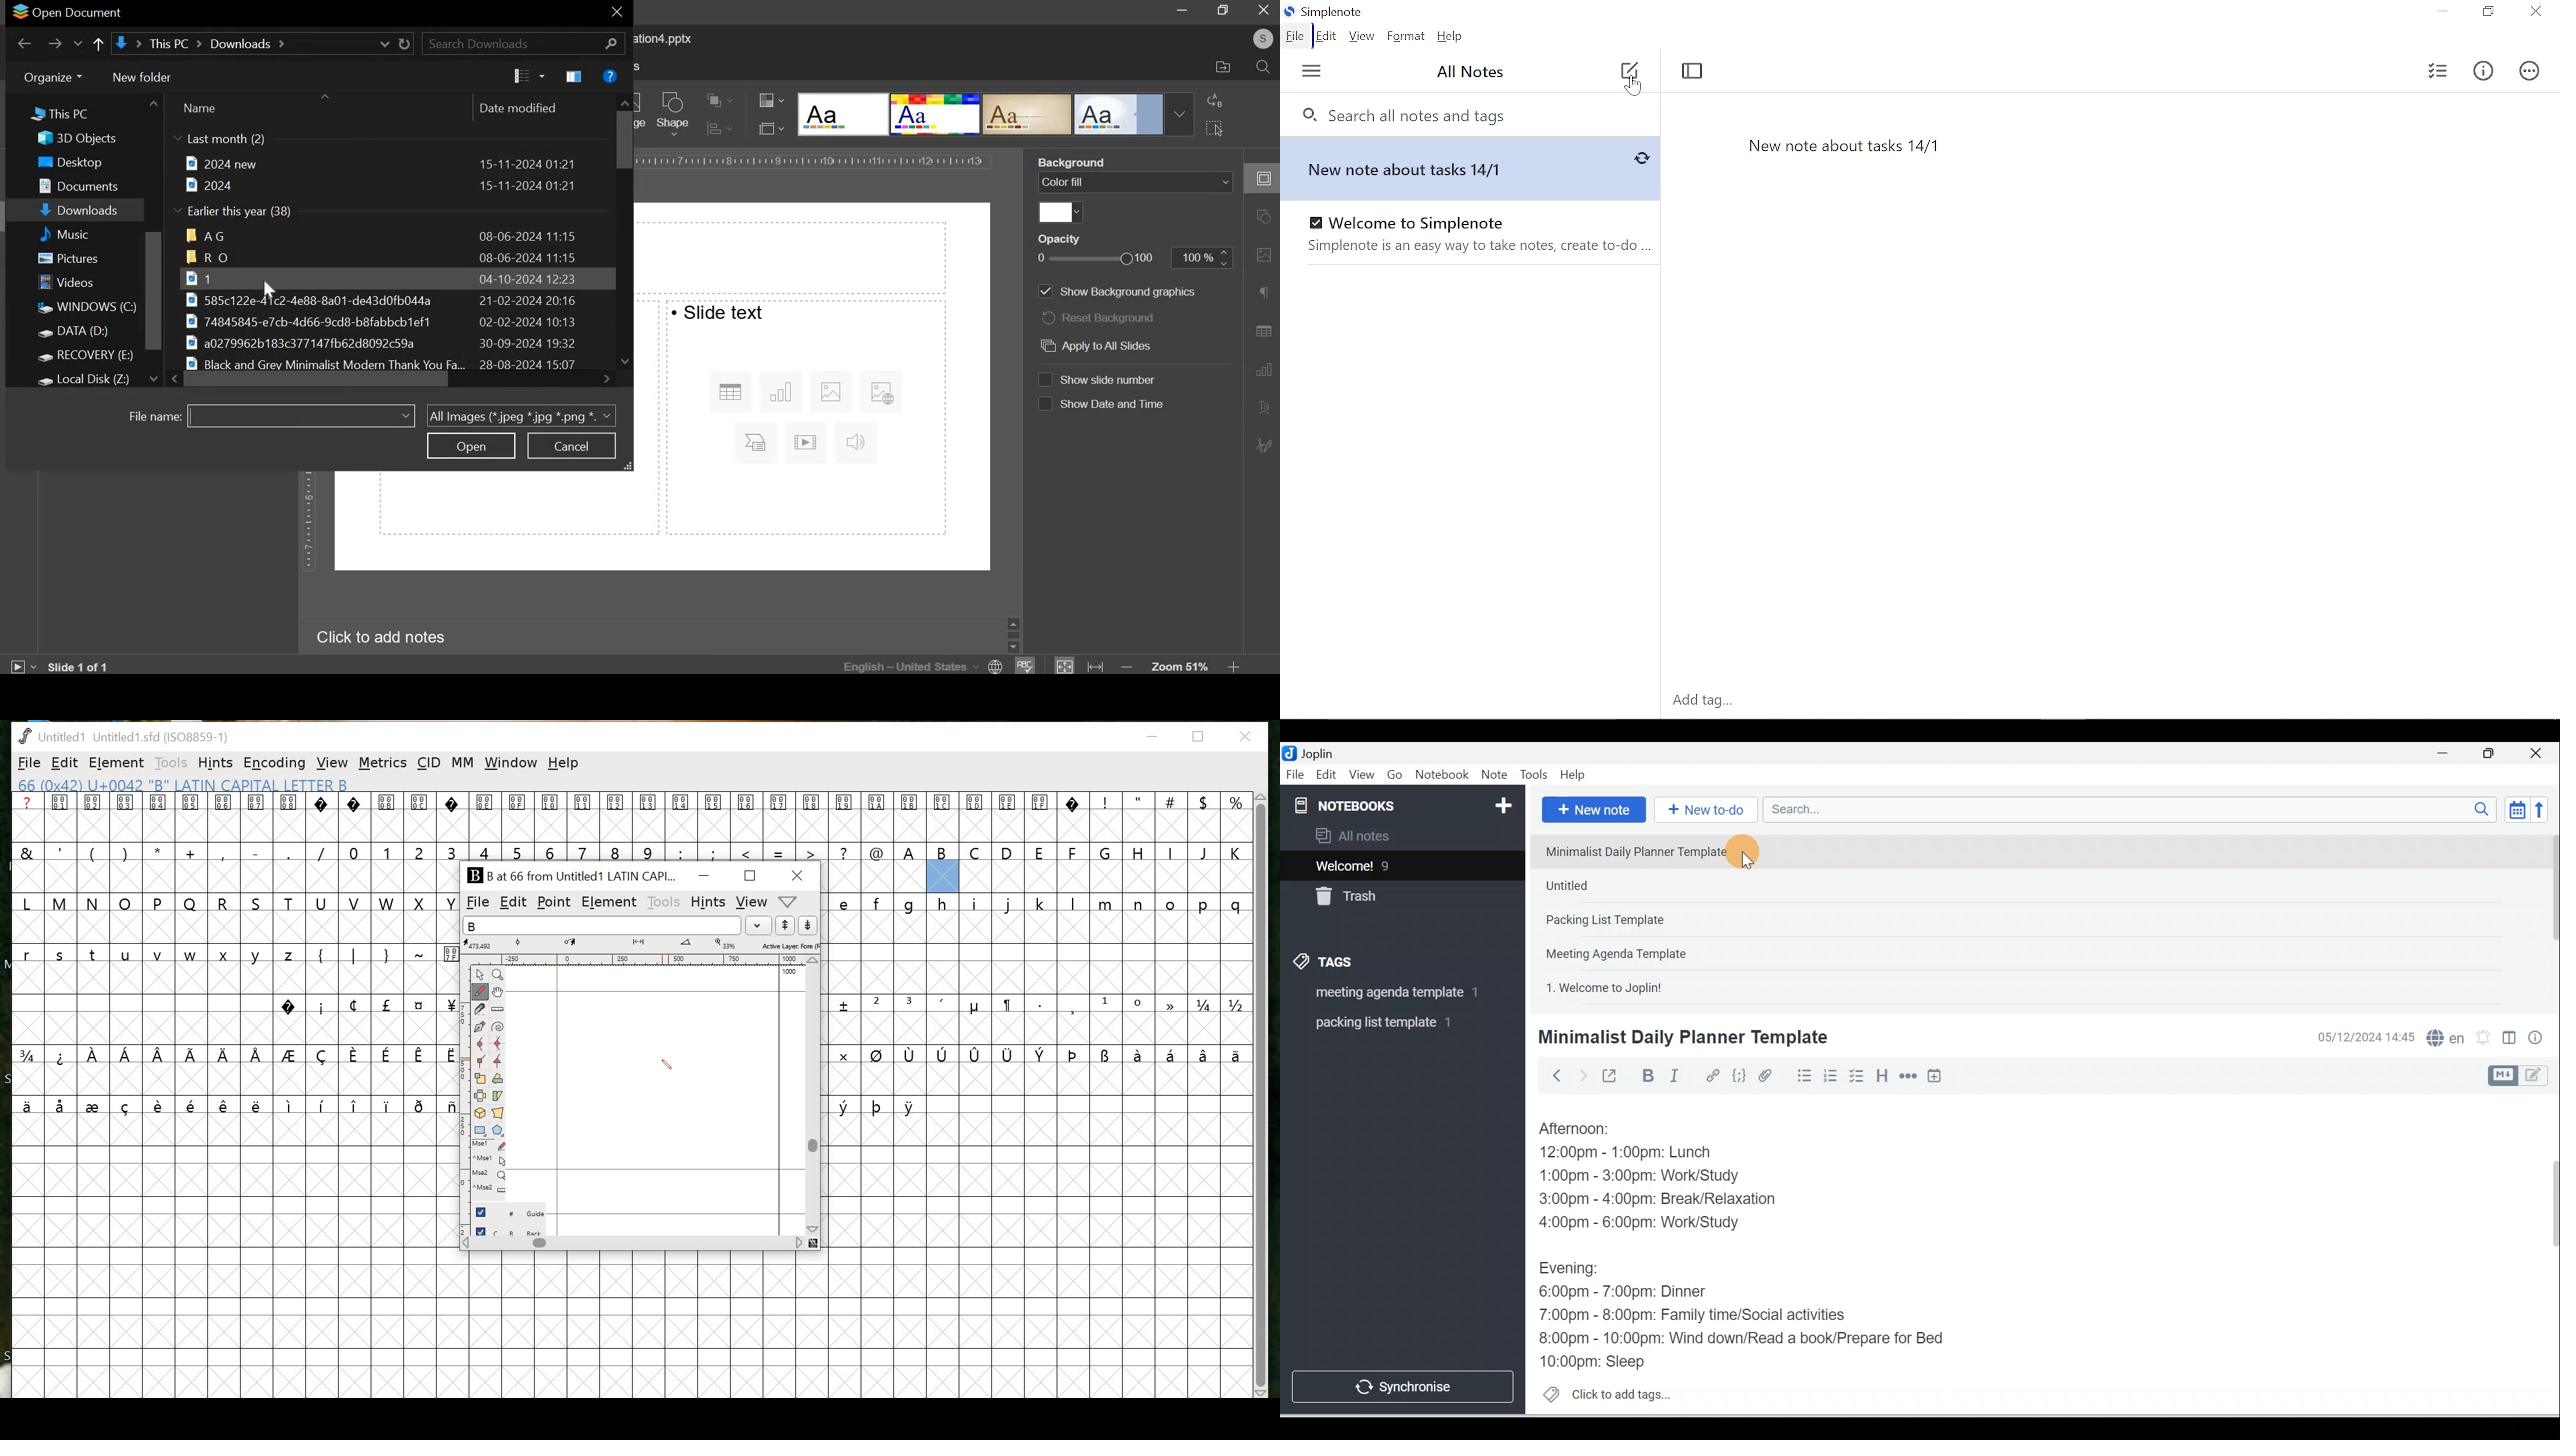  Describe the element at coordinates (385, 300) in the screenshot. I see `image file` at that location.